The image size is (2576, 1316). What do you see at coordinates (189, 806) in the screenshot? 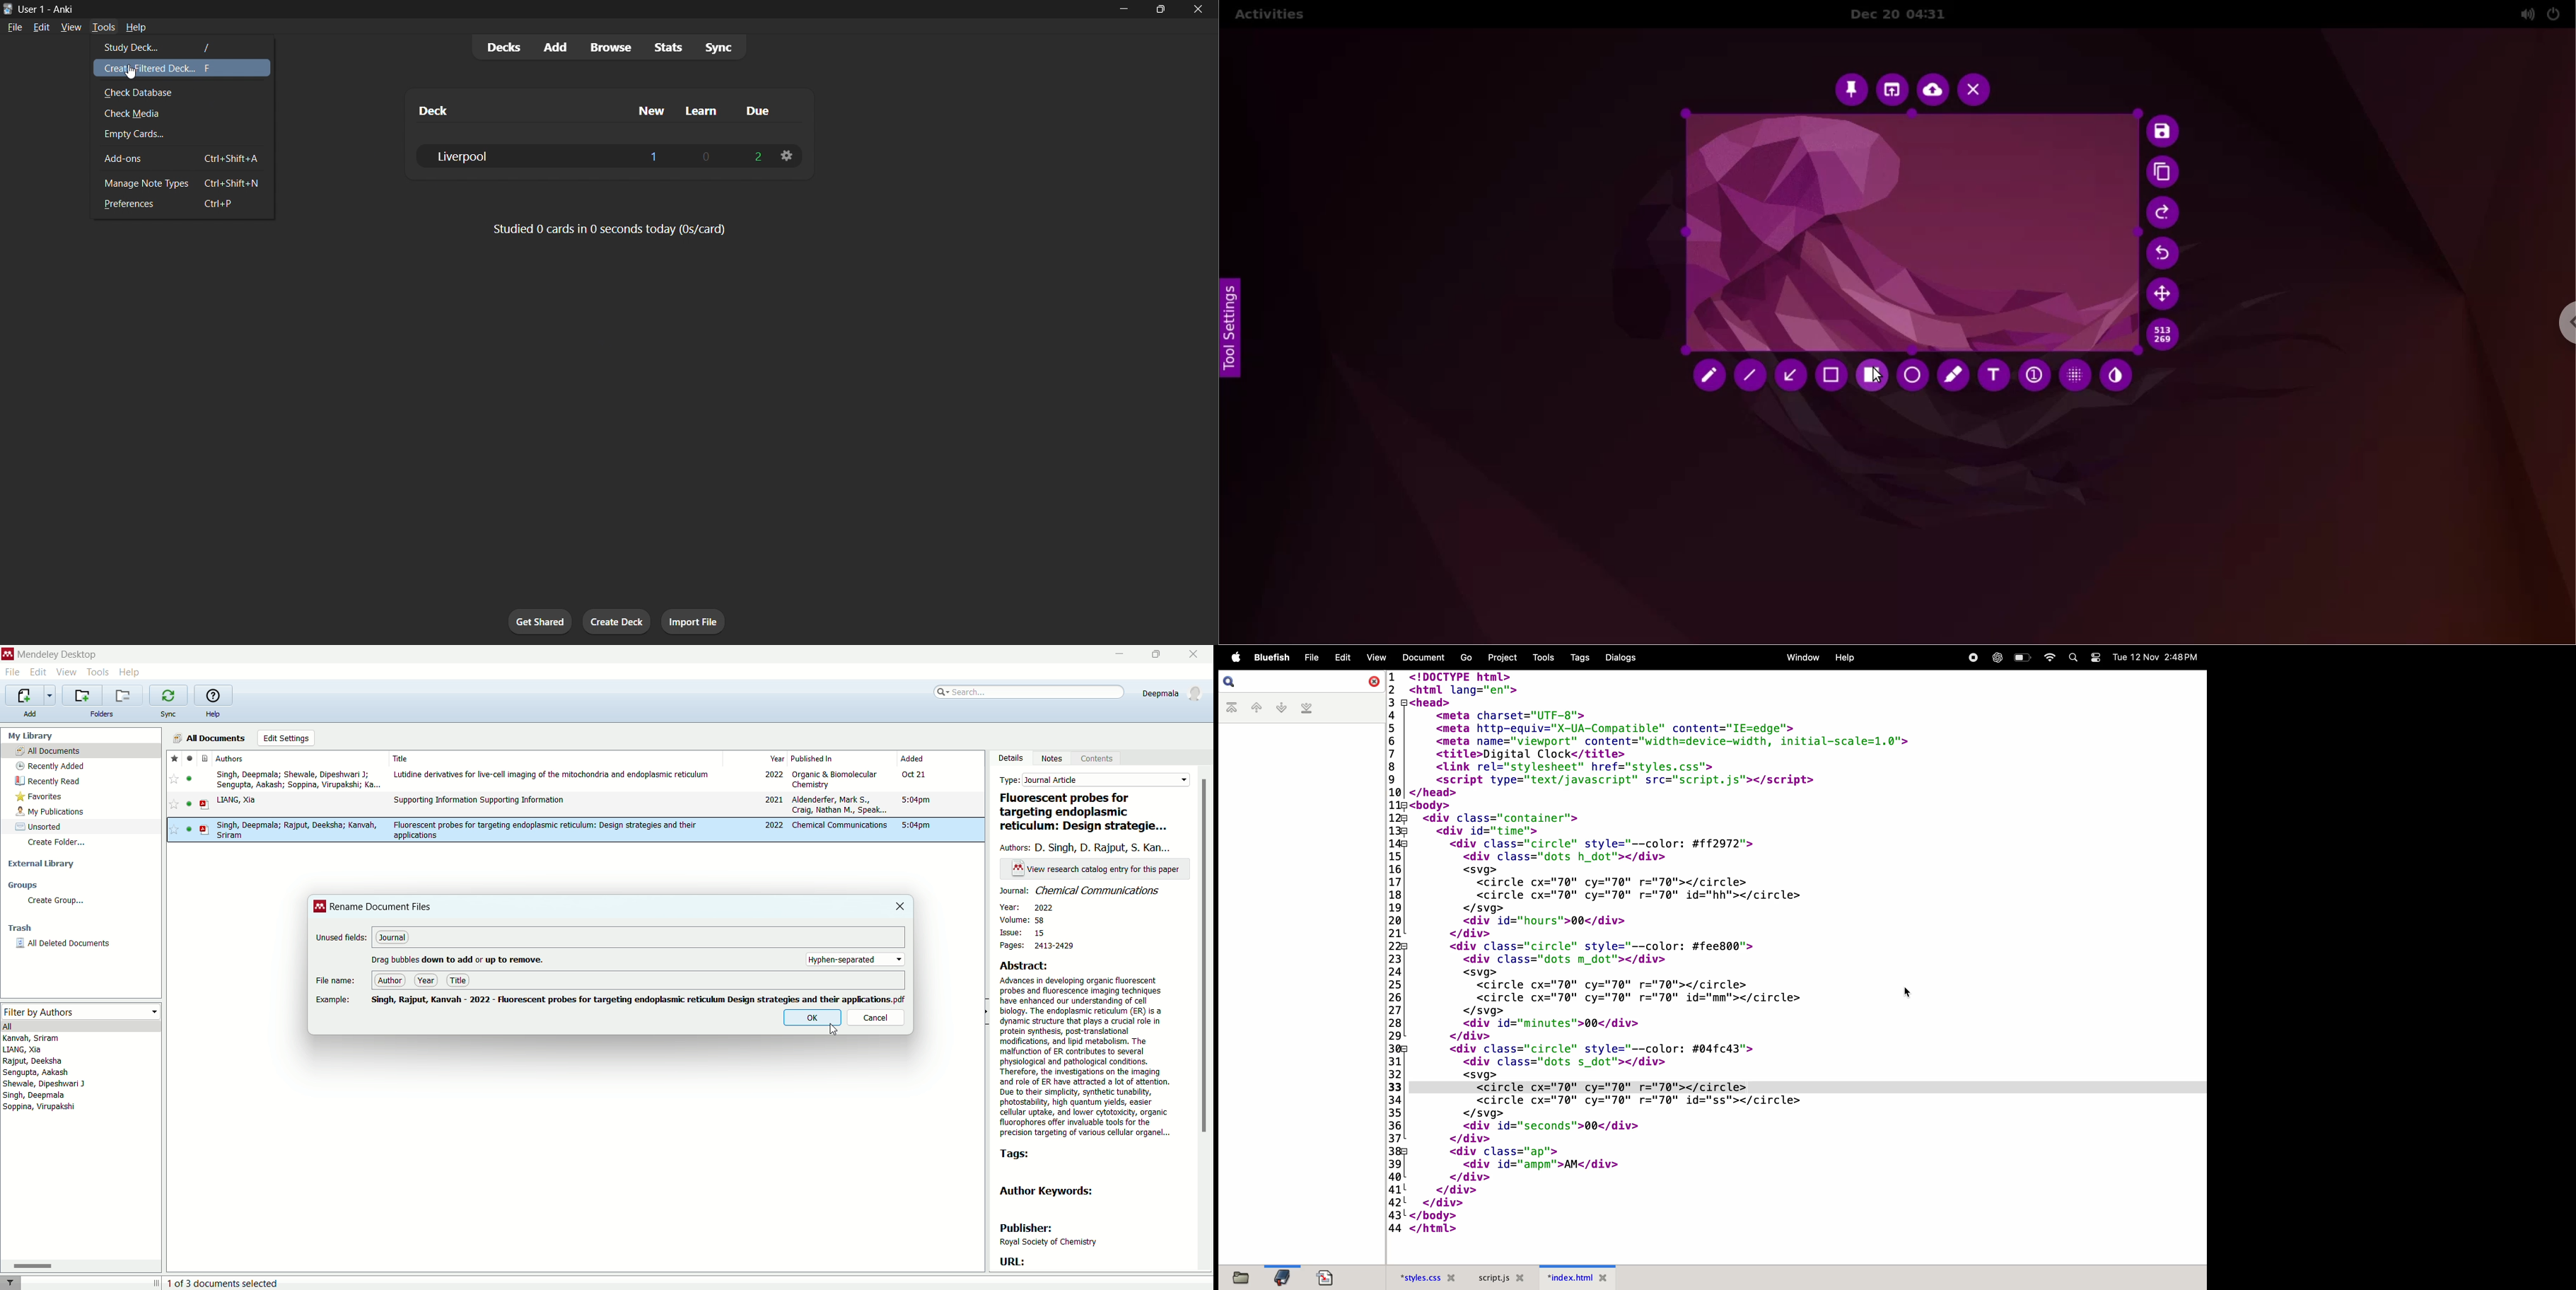
I see `read/unread` at bounding box center [189, 806].